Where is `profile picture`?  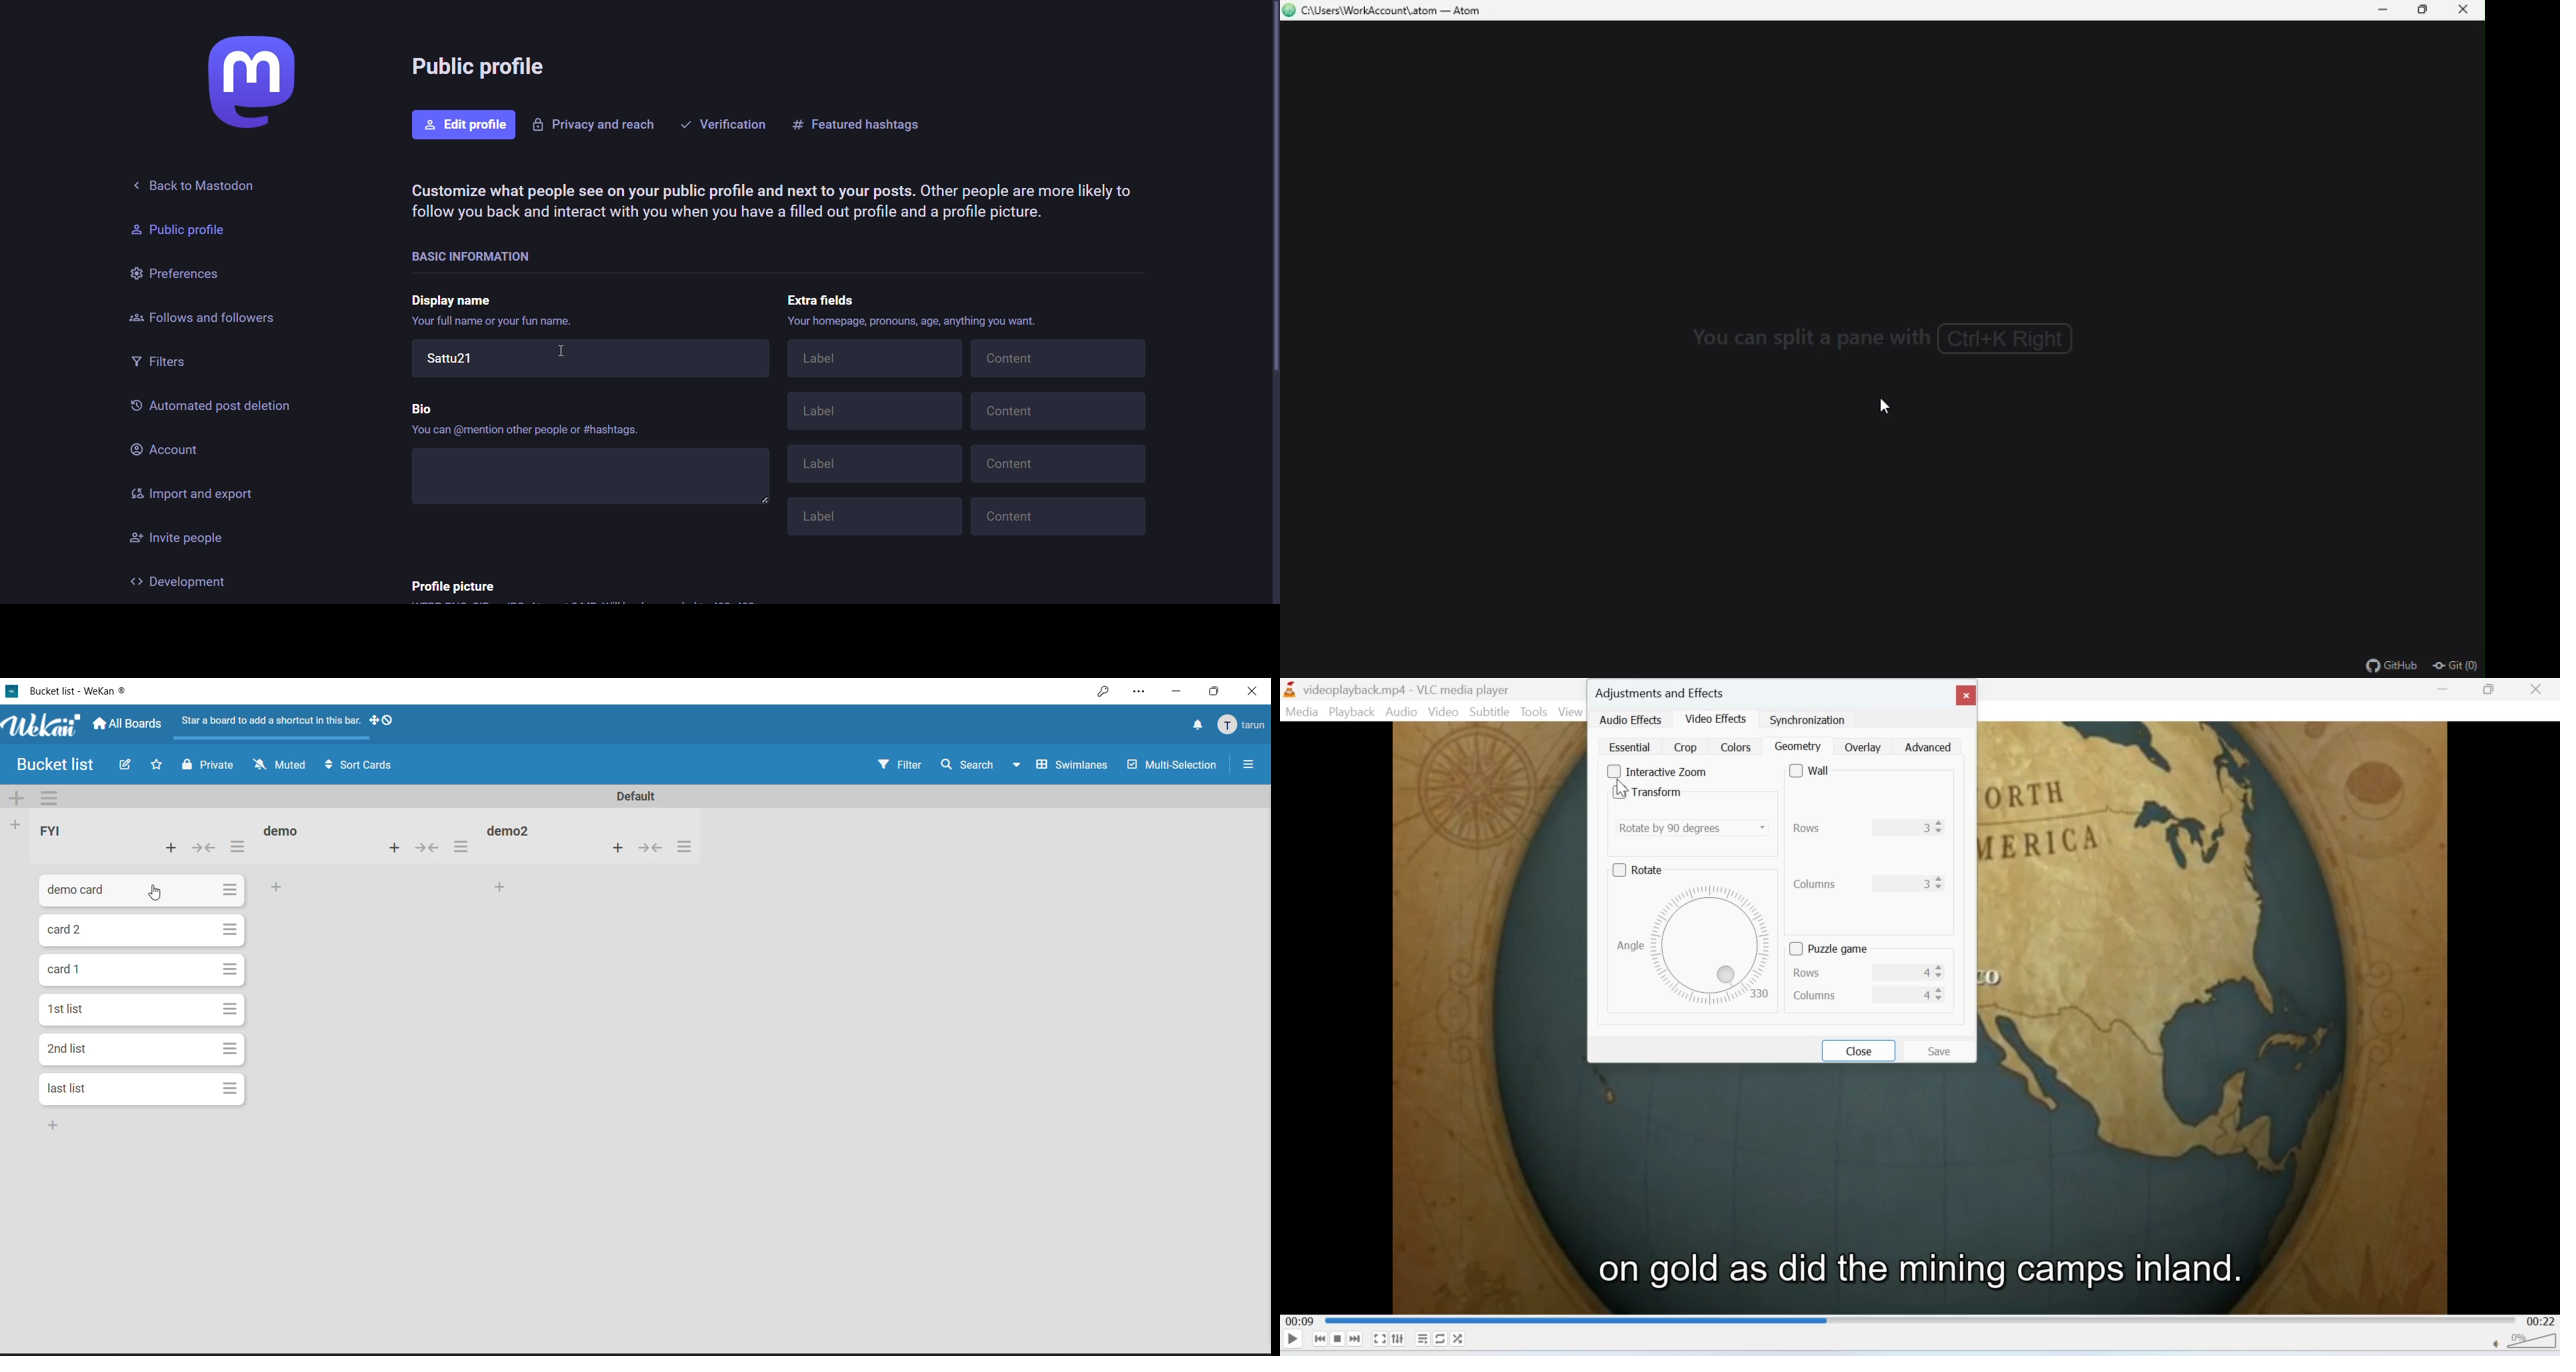 profile picture is located at coordinates (453, 585).